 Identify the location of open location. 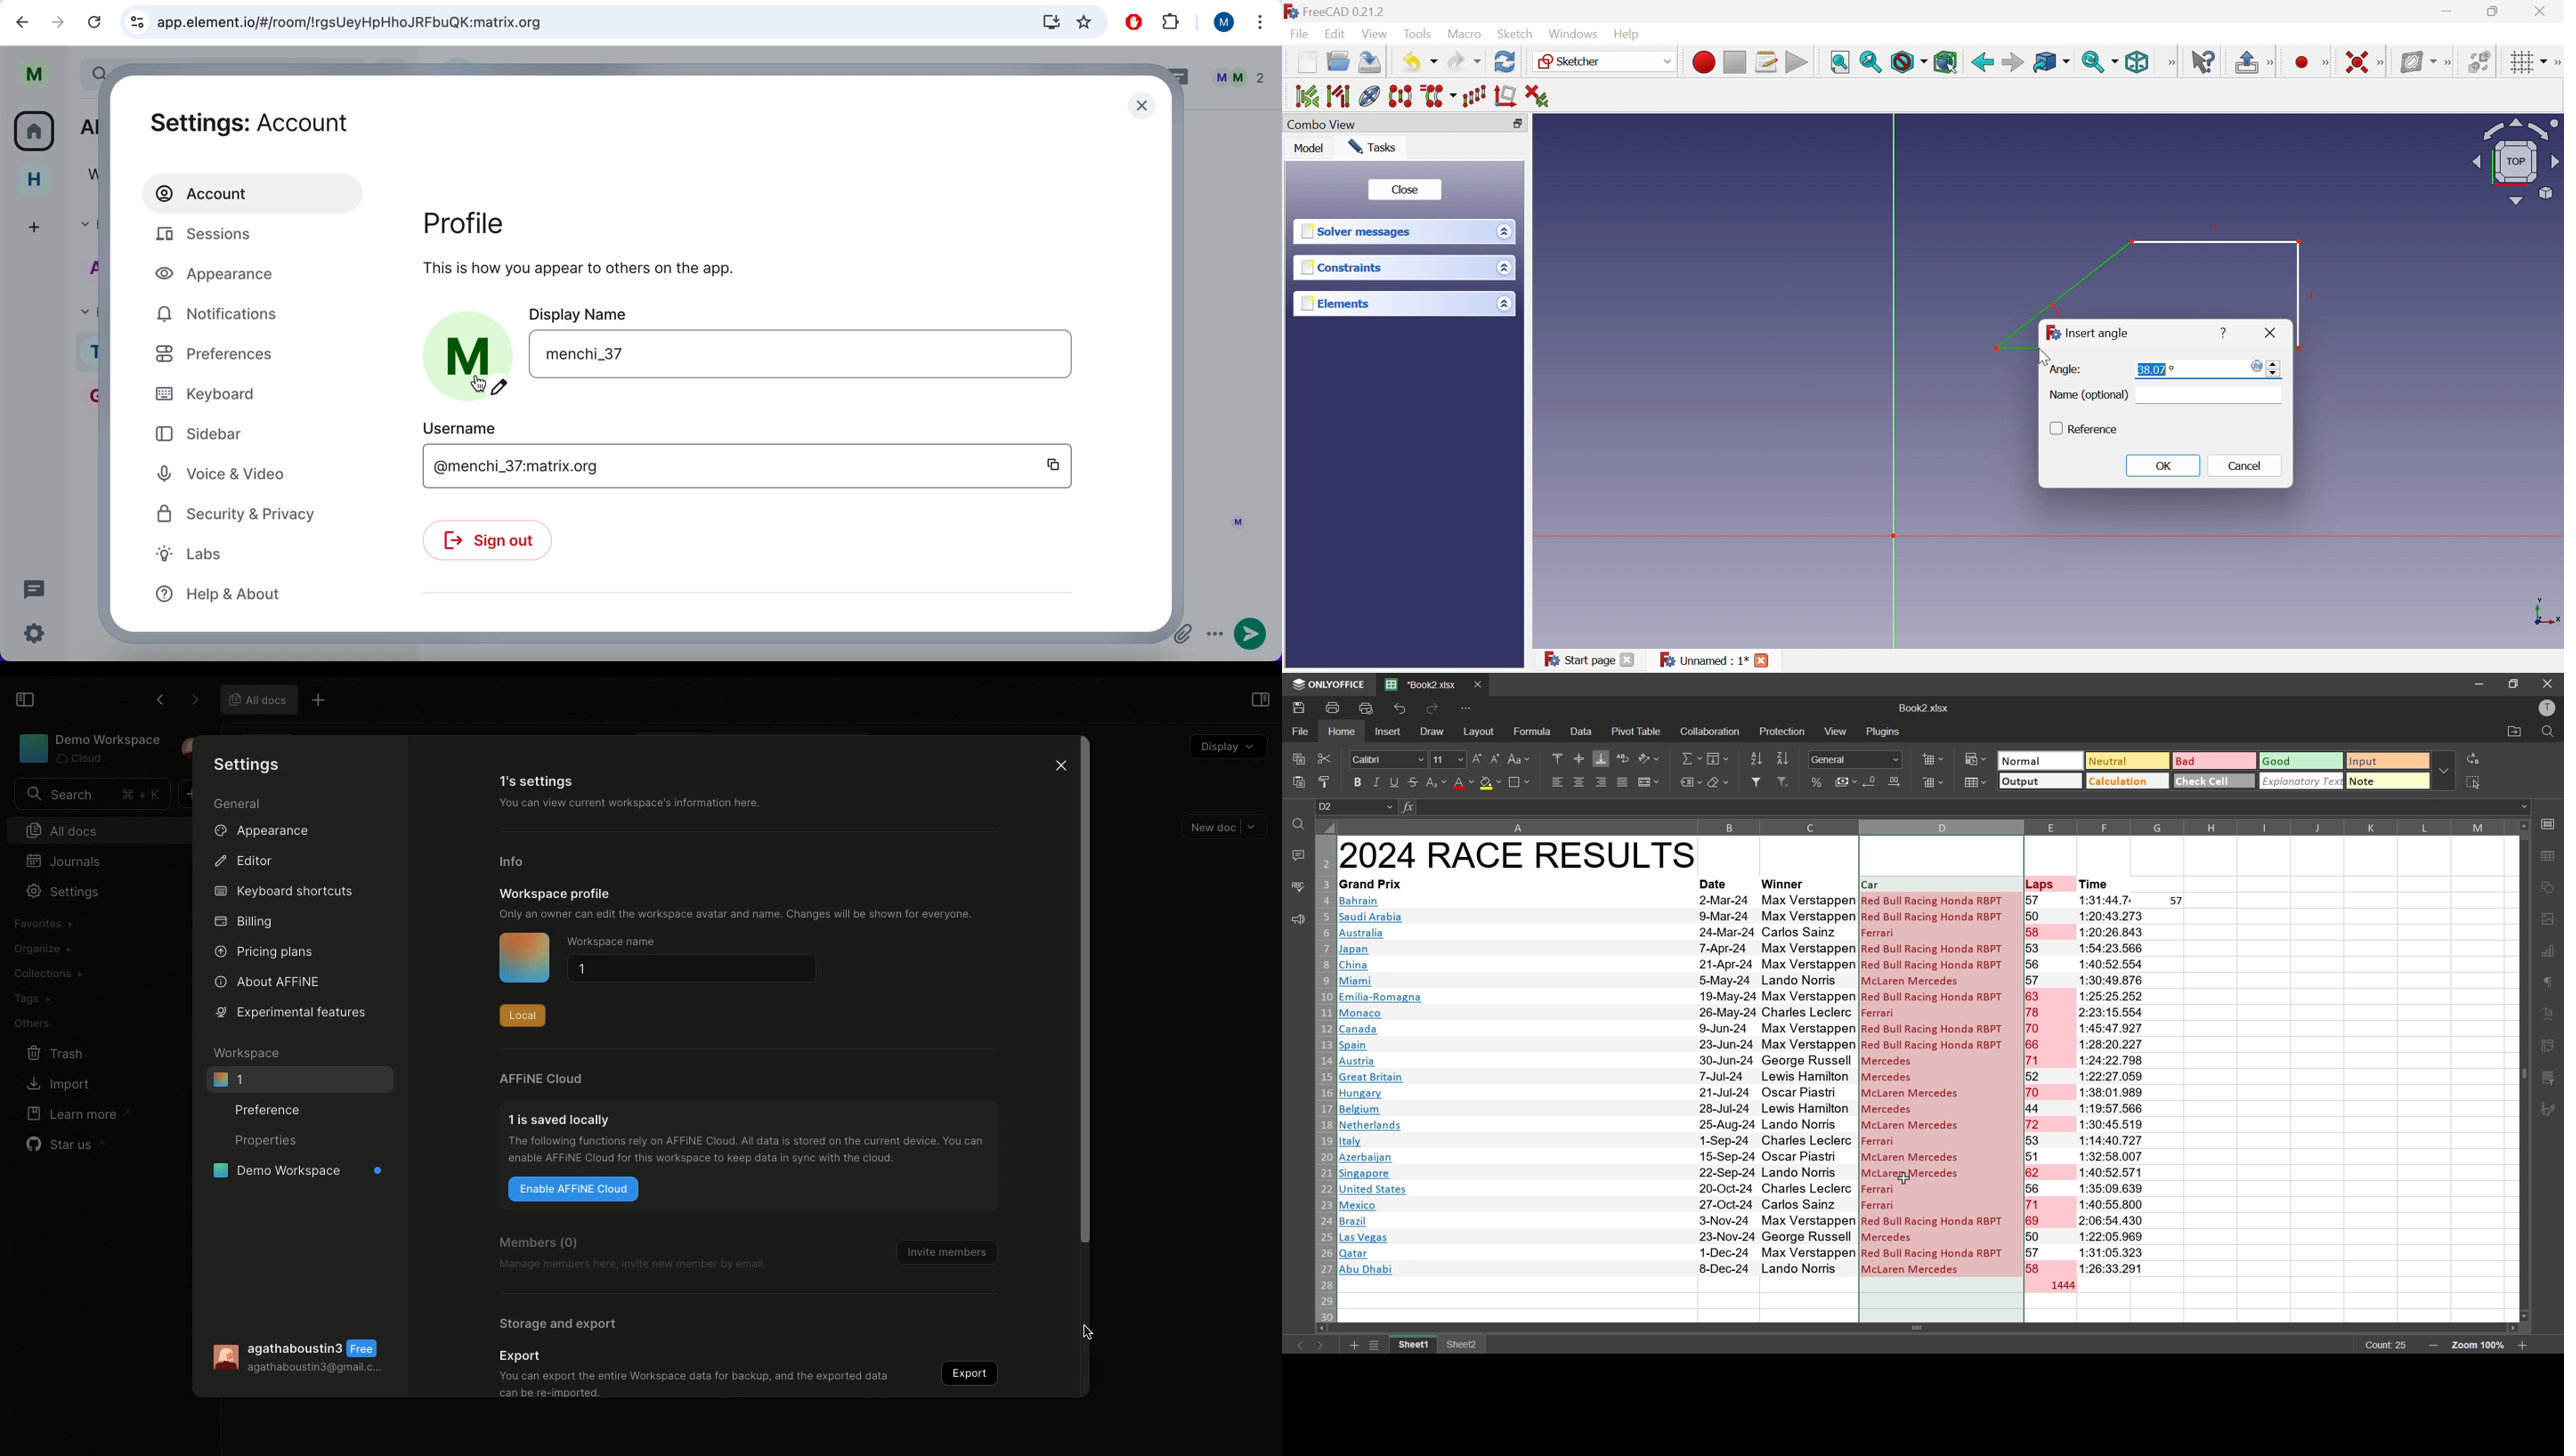
(2511, 734).